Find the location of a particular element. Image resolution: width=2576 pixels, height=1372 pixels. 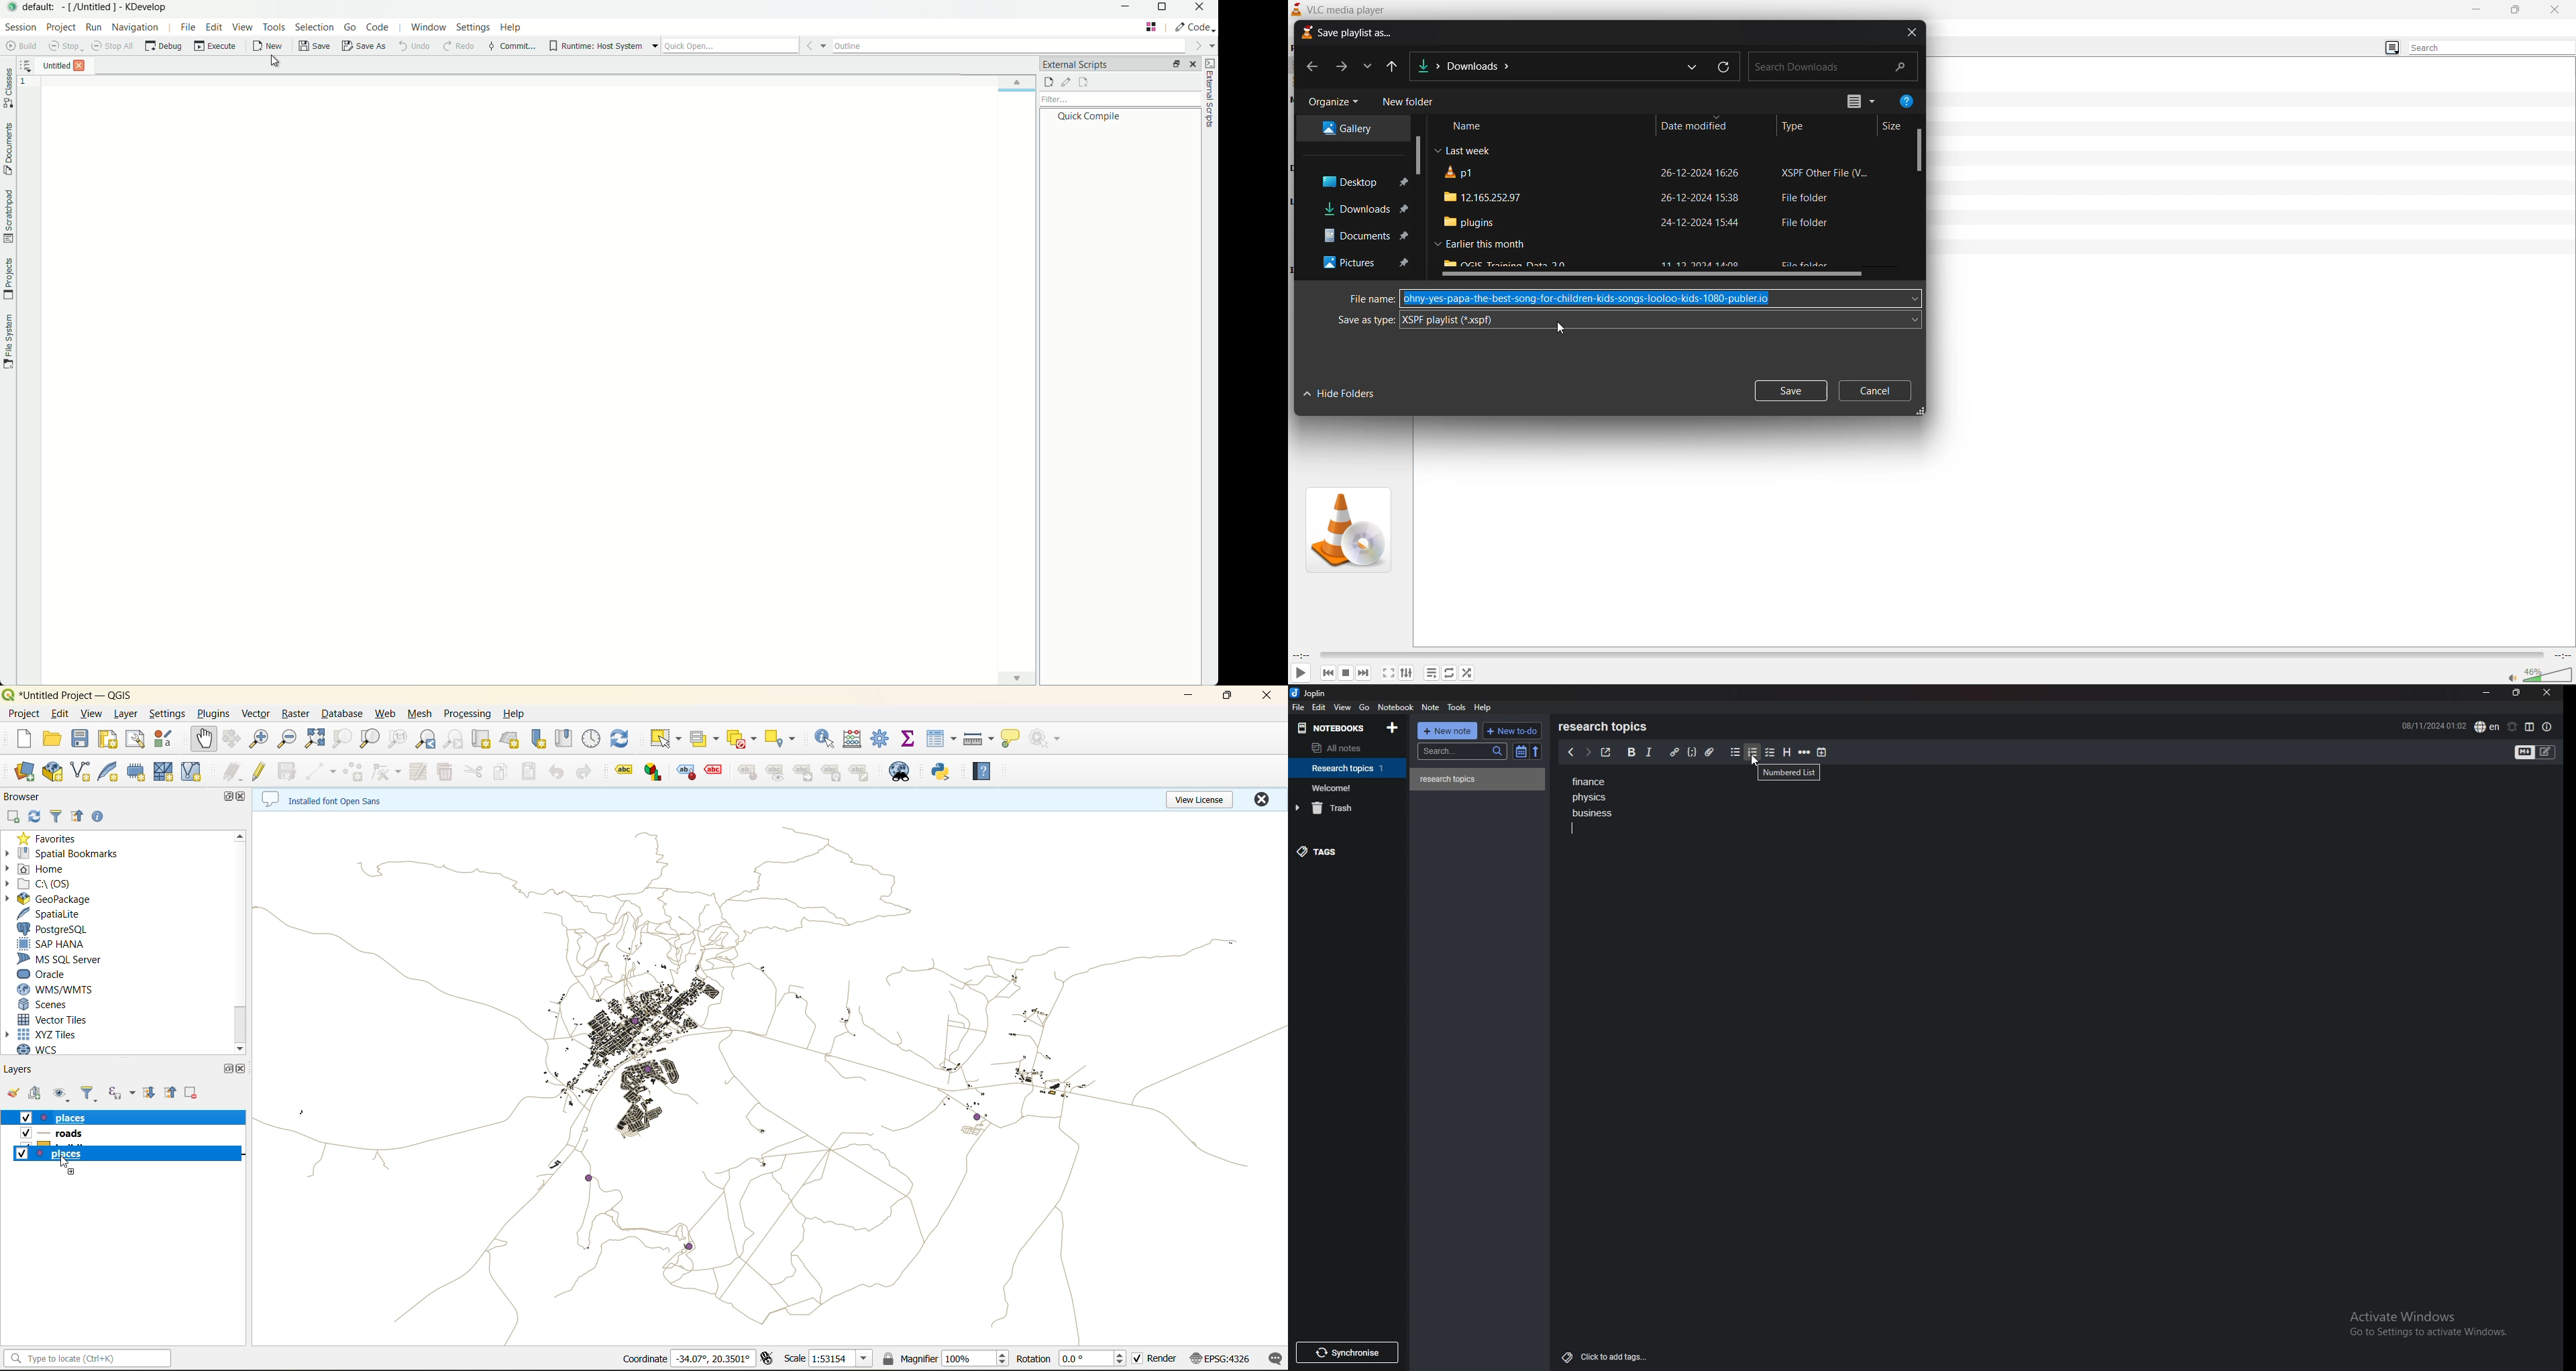

trash is located at coordinates (1350, 808).